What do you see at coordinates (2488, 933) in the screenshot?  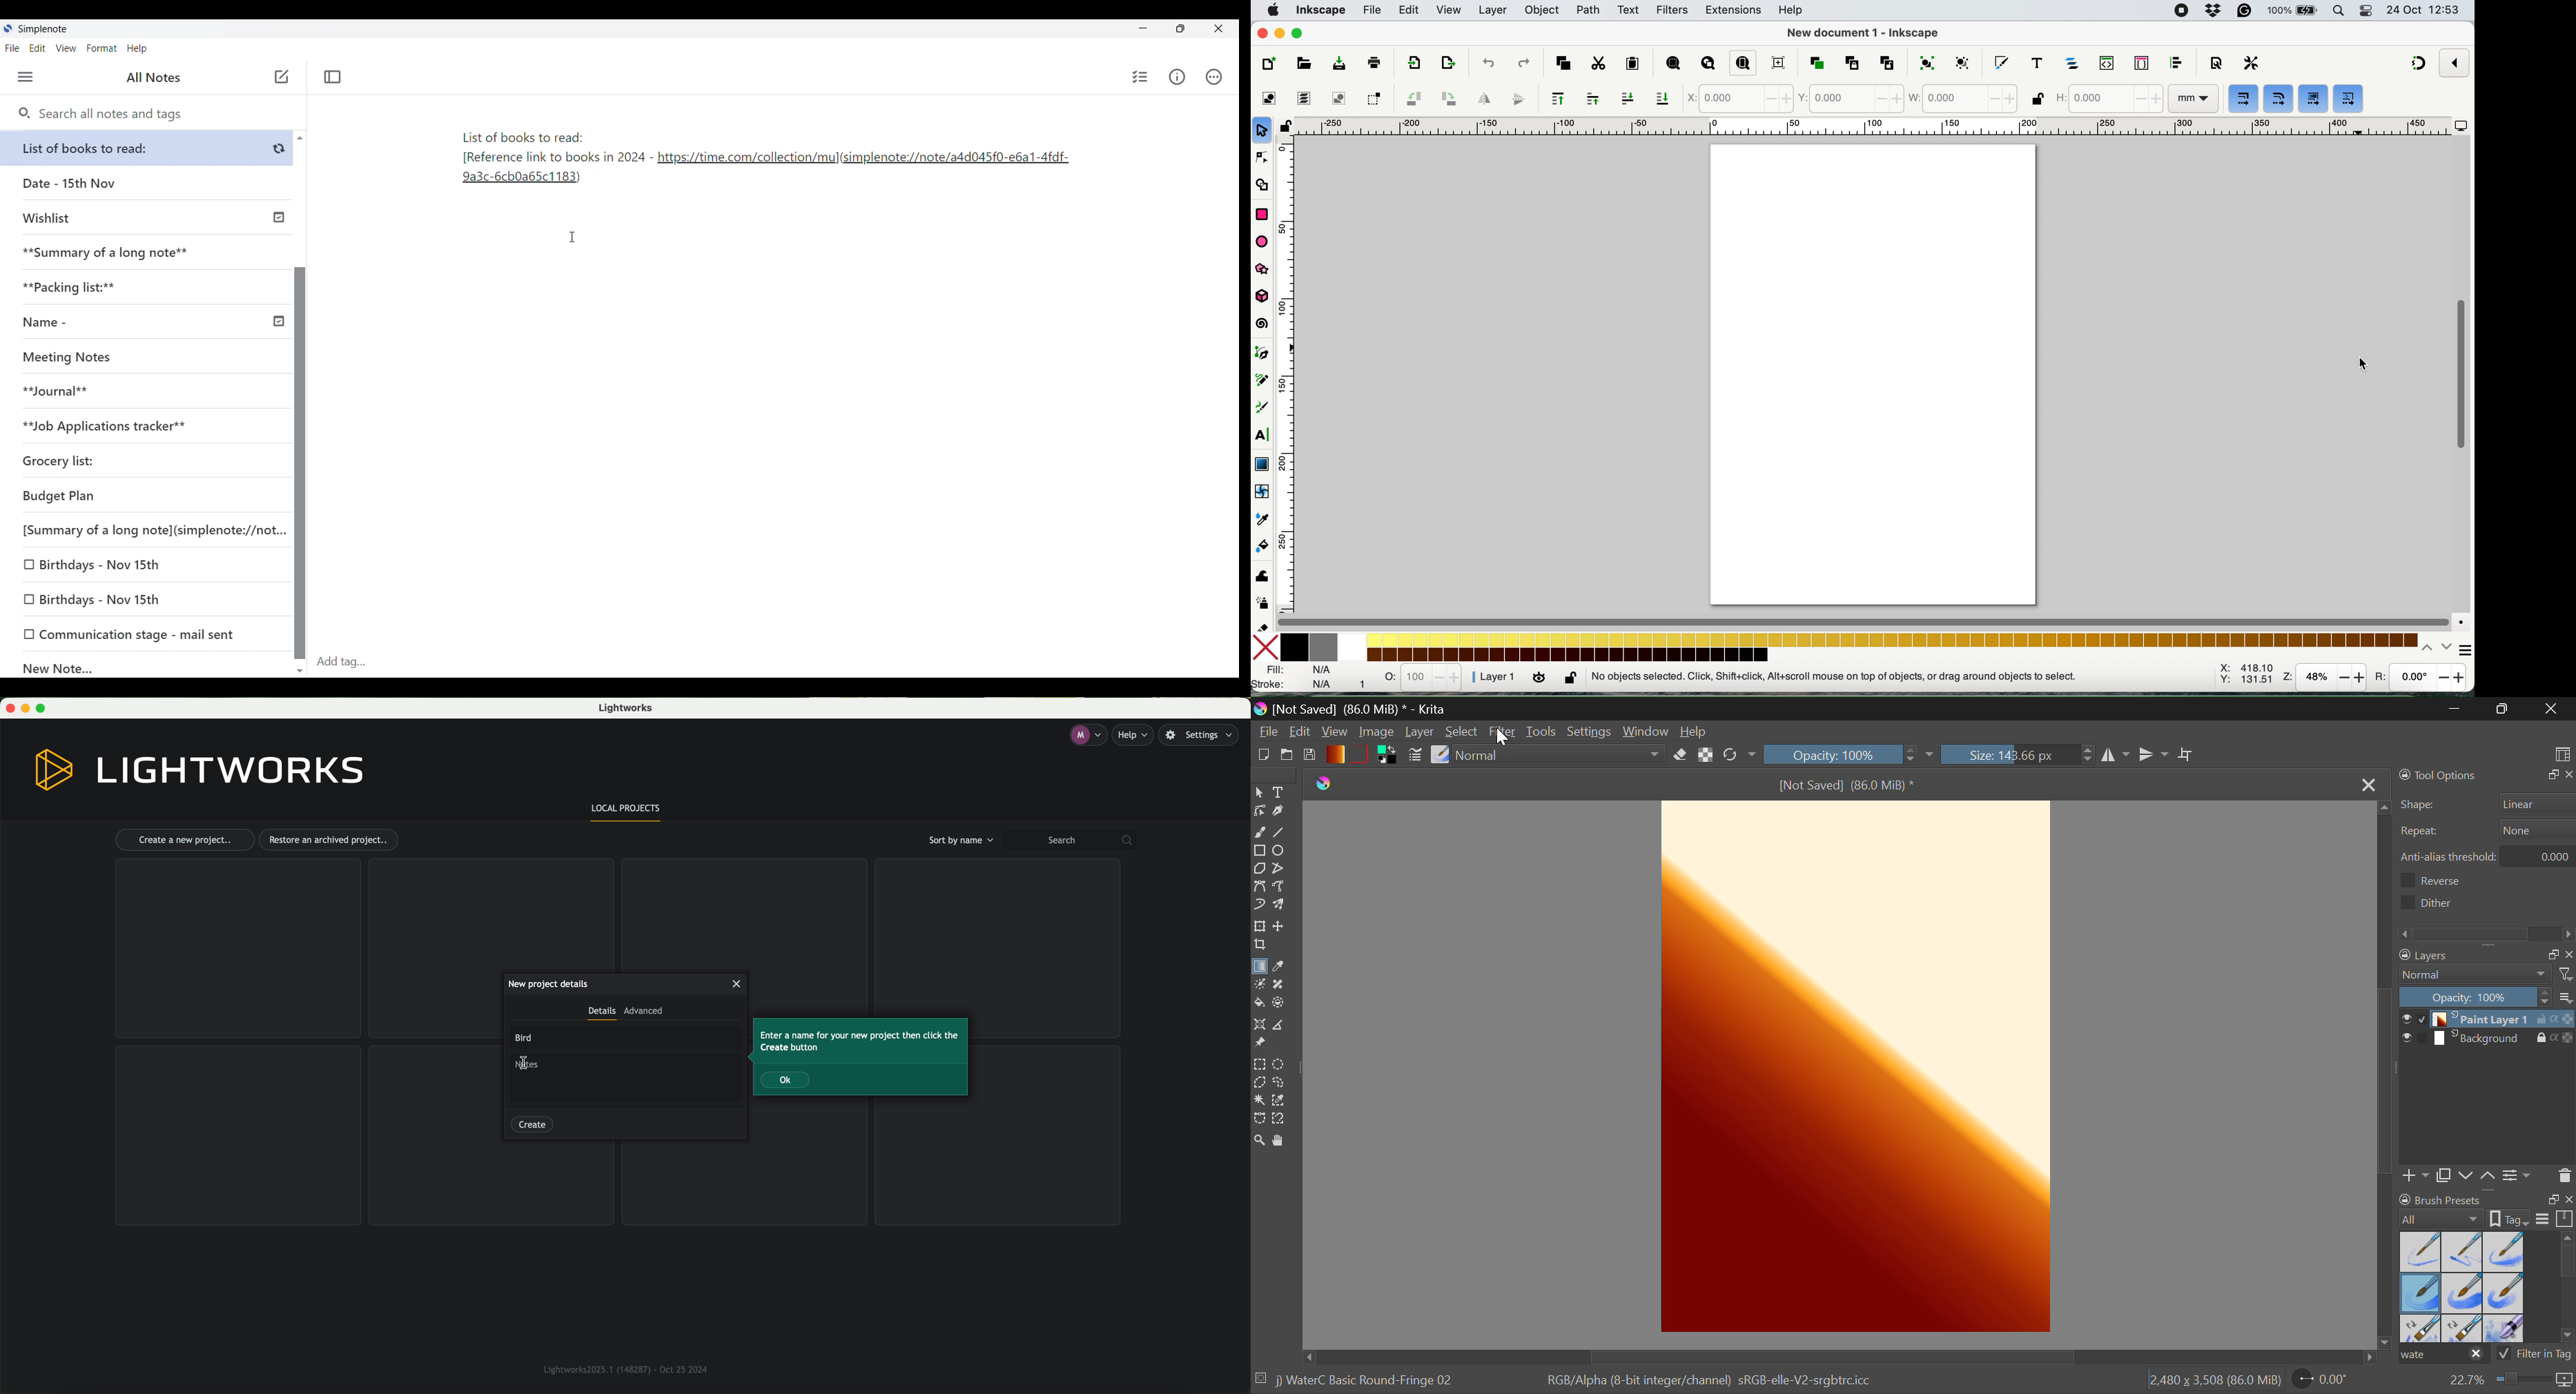 I see `horizontal scrollbar` at bounding box center [2488, 933].